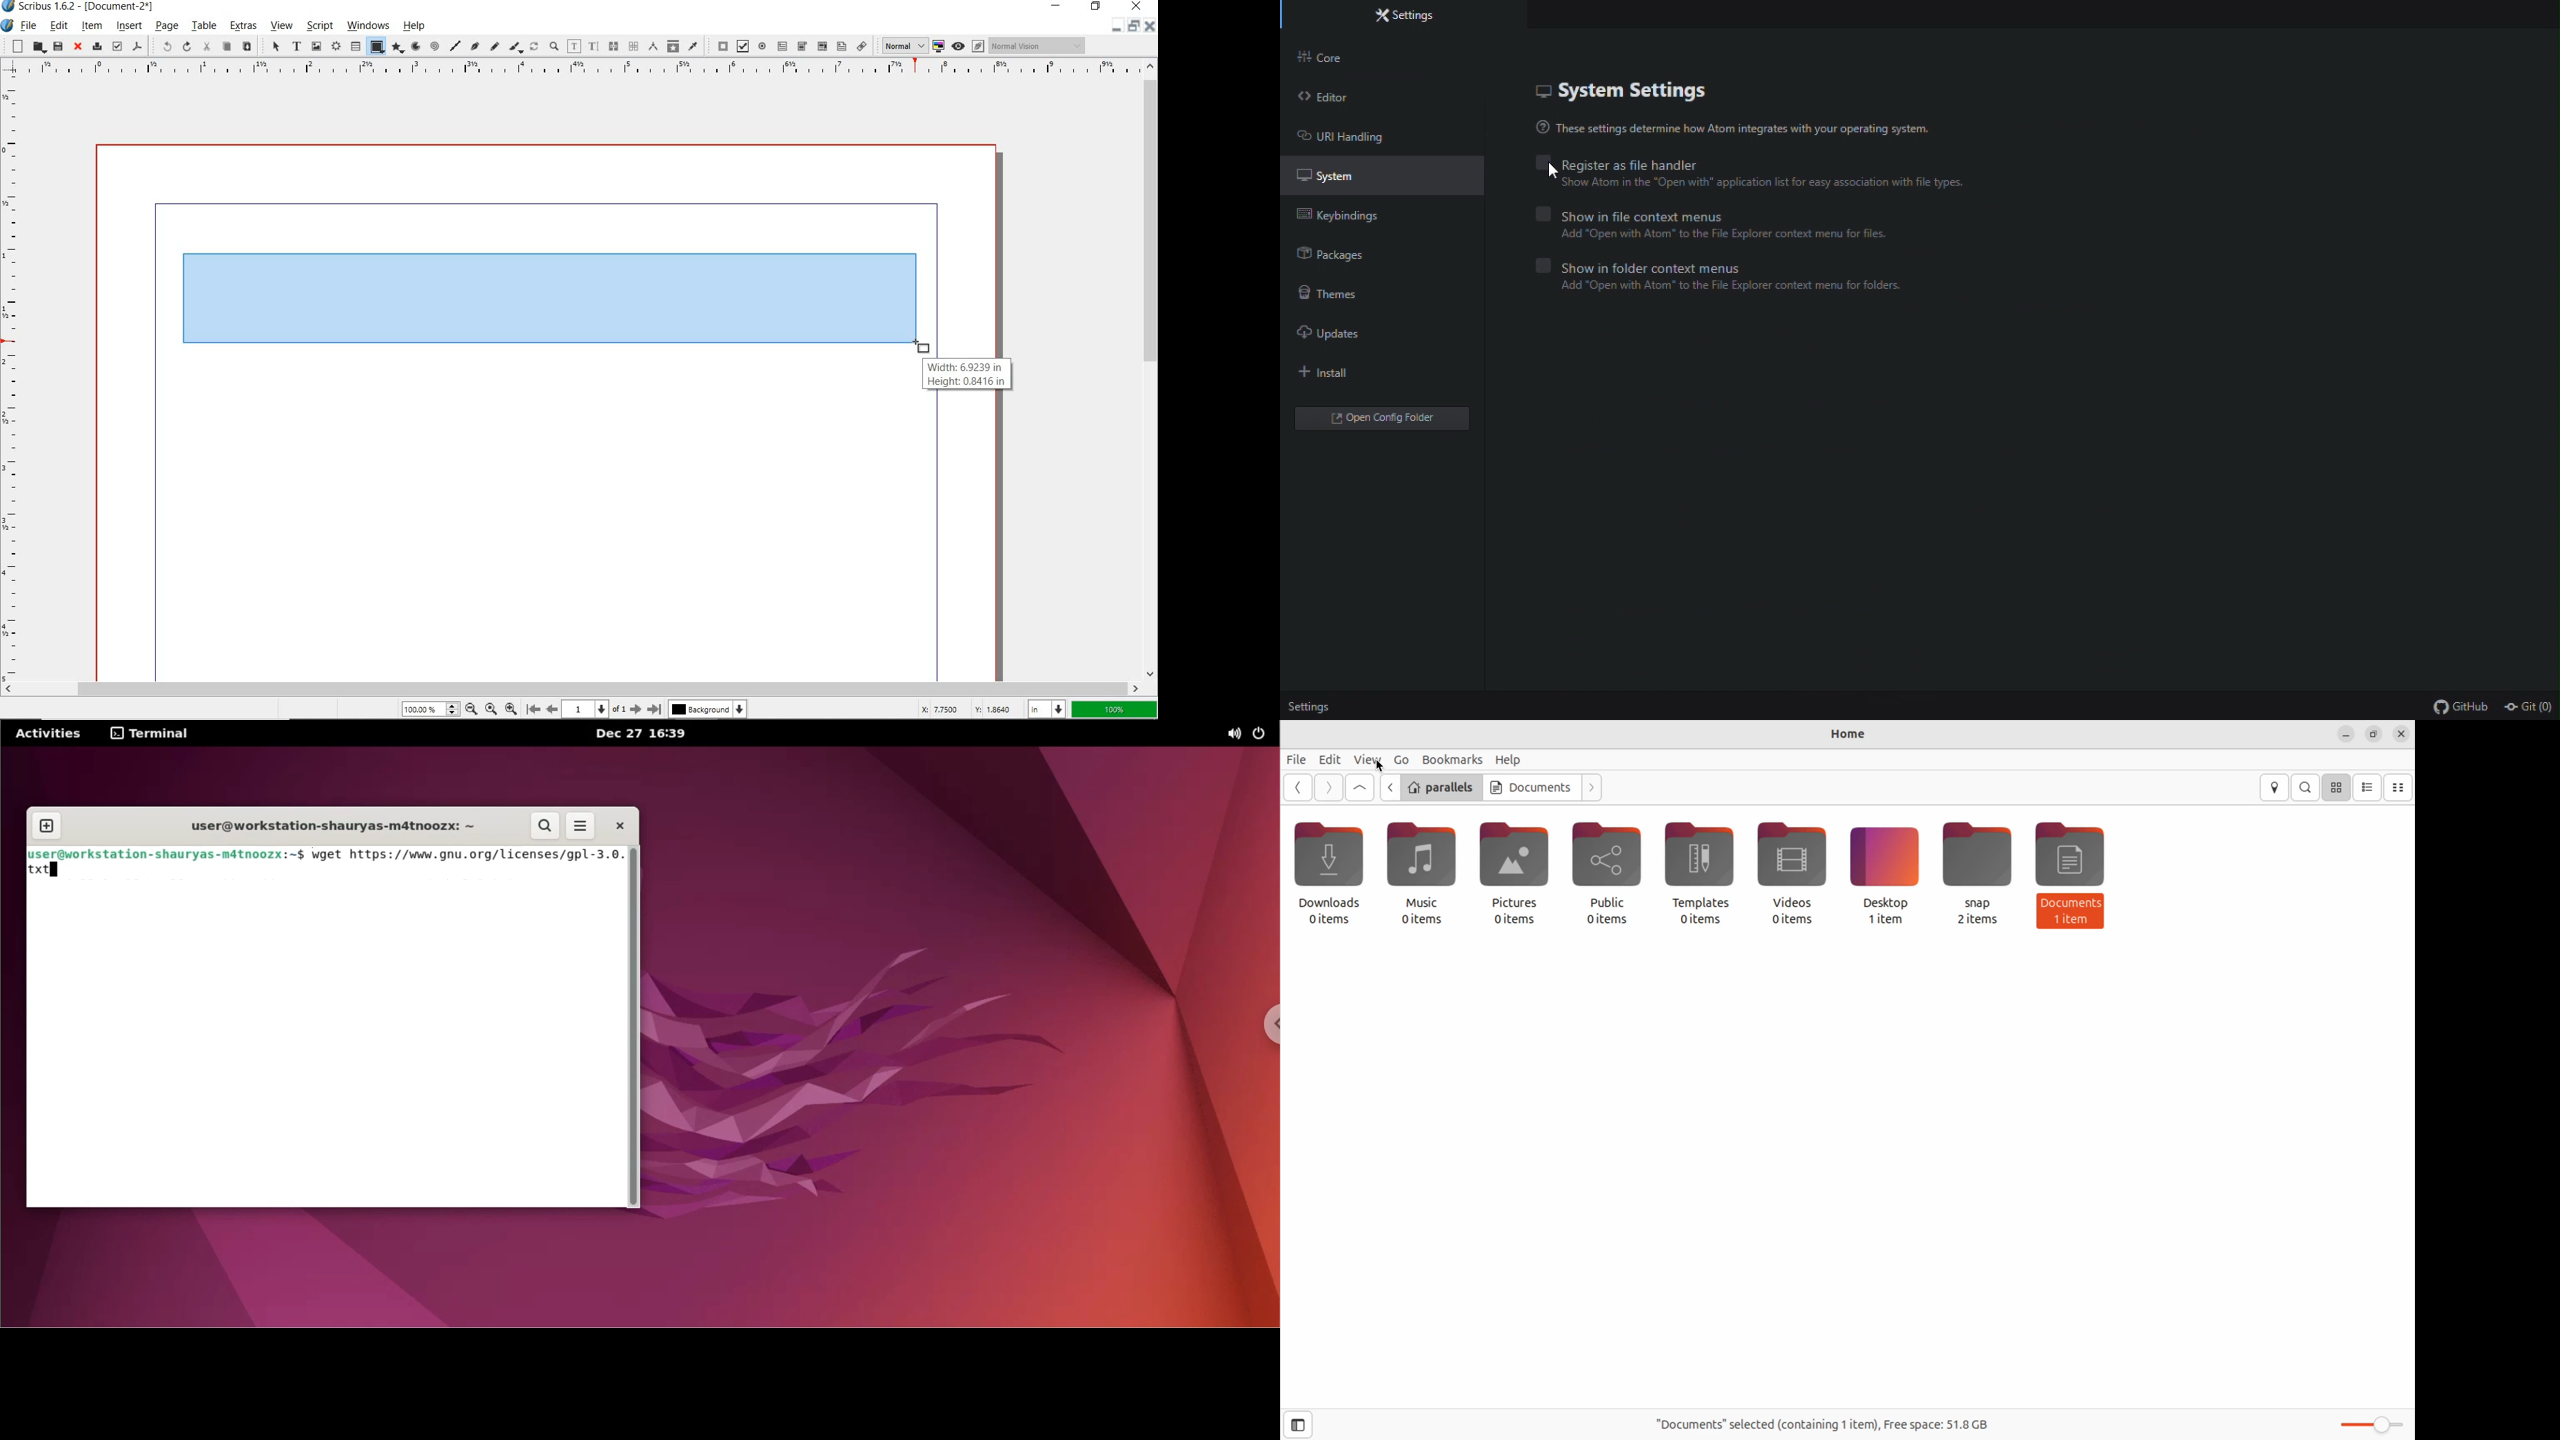  What do you see at coordinates (1152, 369) in the screenshot?
I see `scrollbar` at bounding box center [1152, 369].